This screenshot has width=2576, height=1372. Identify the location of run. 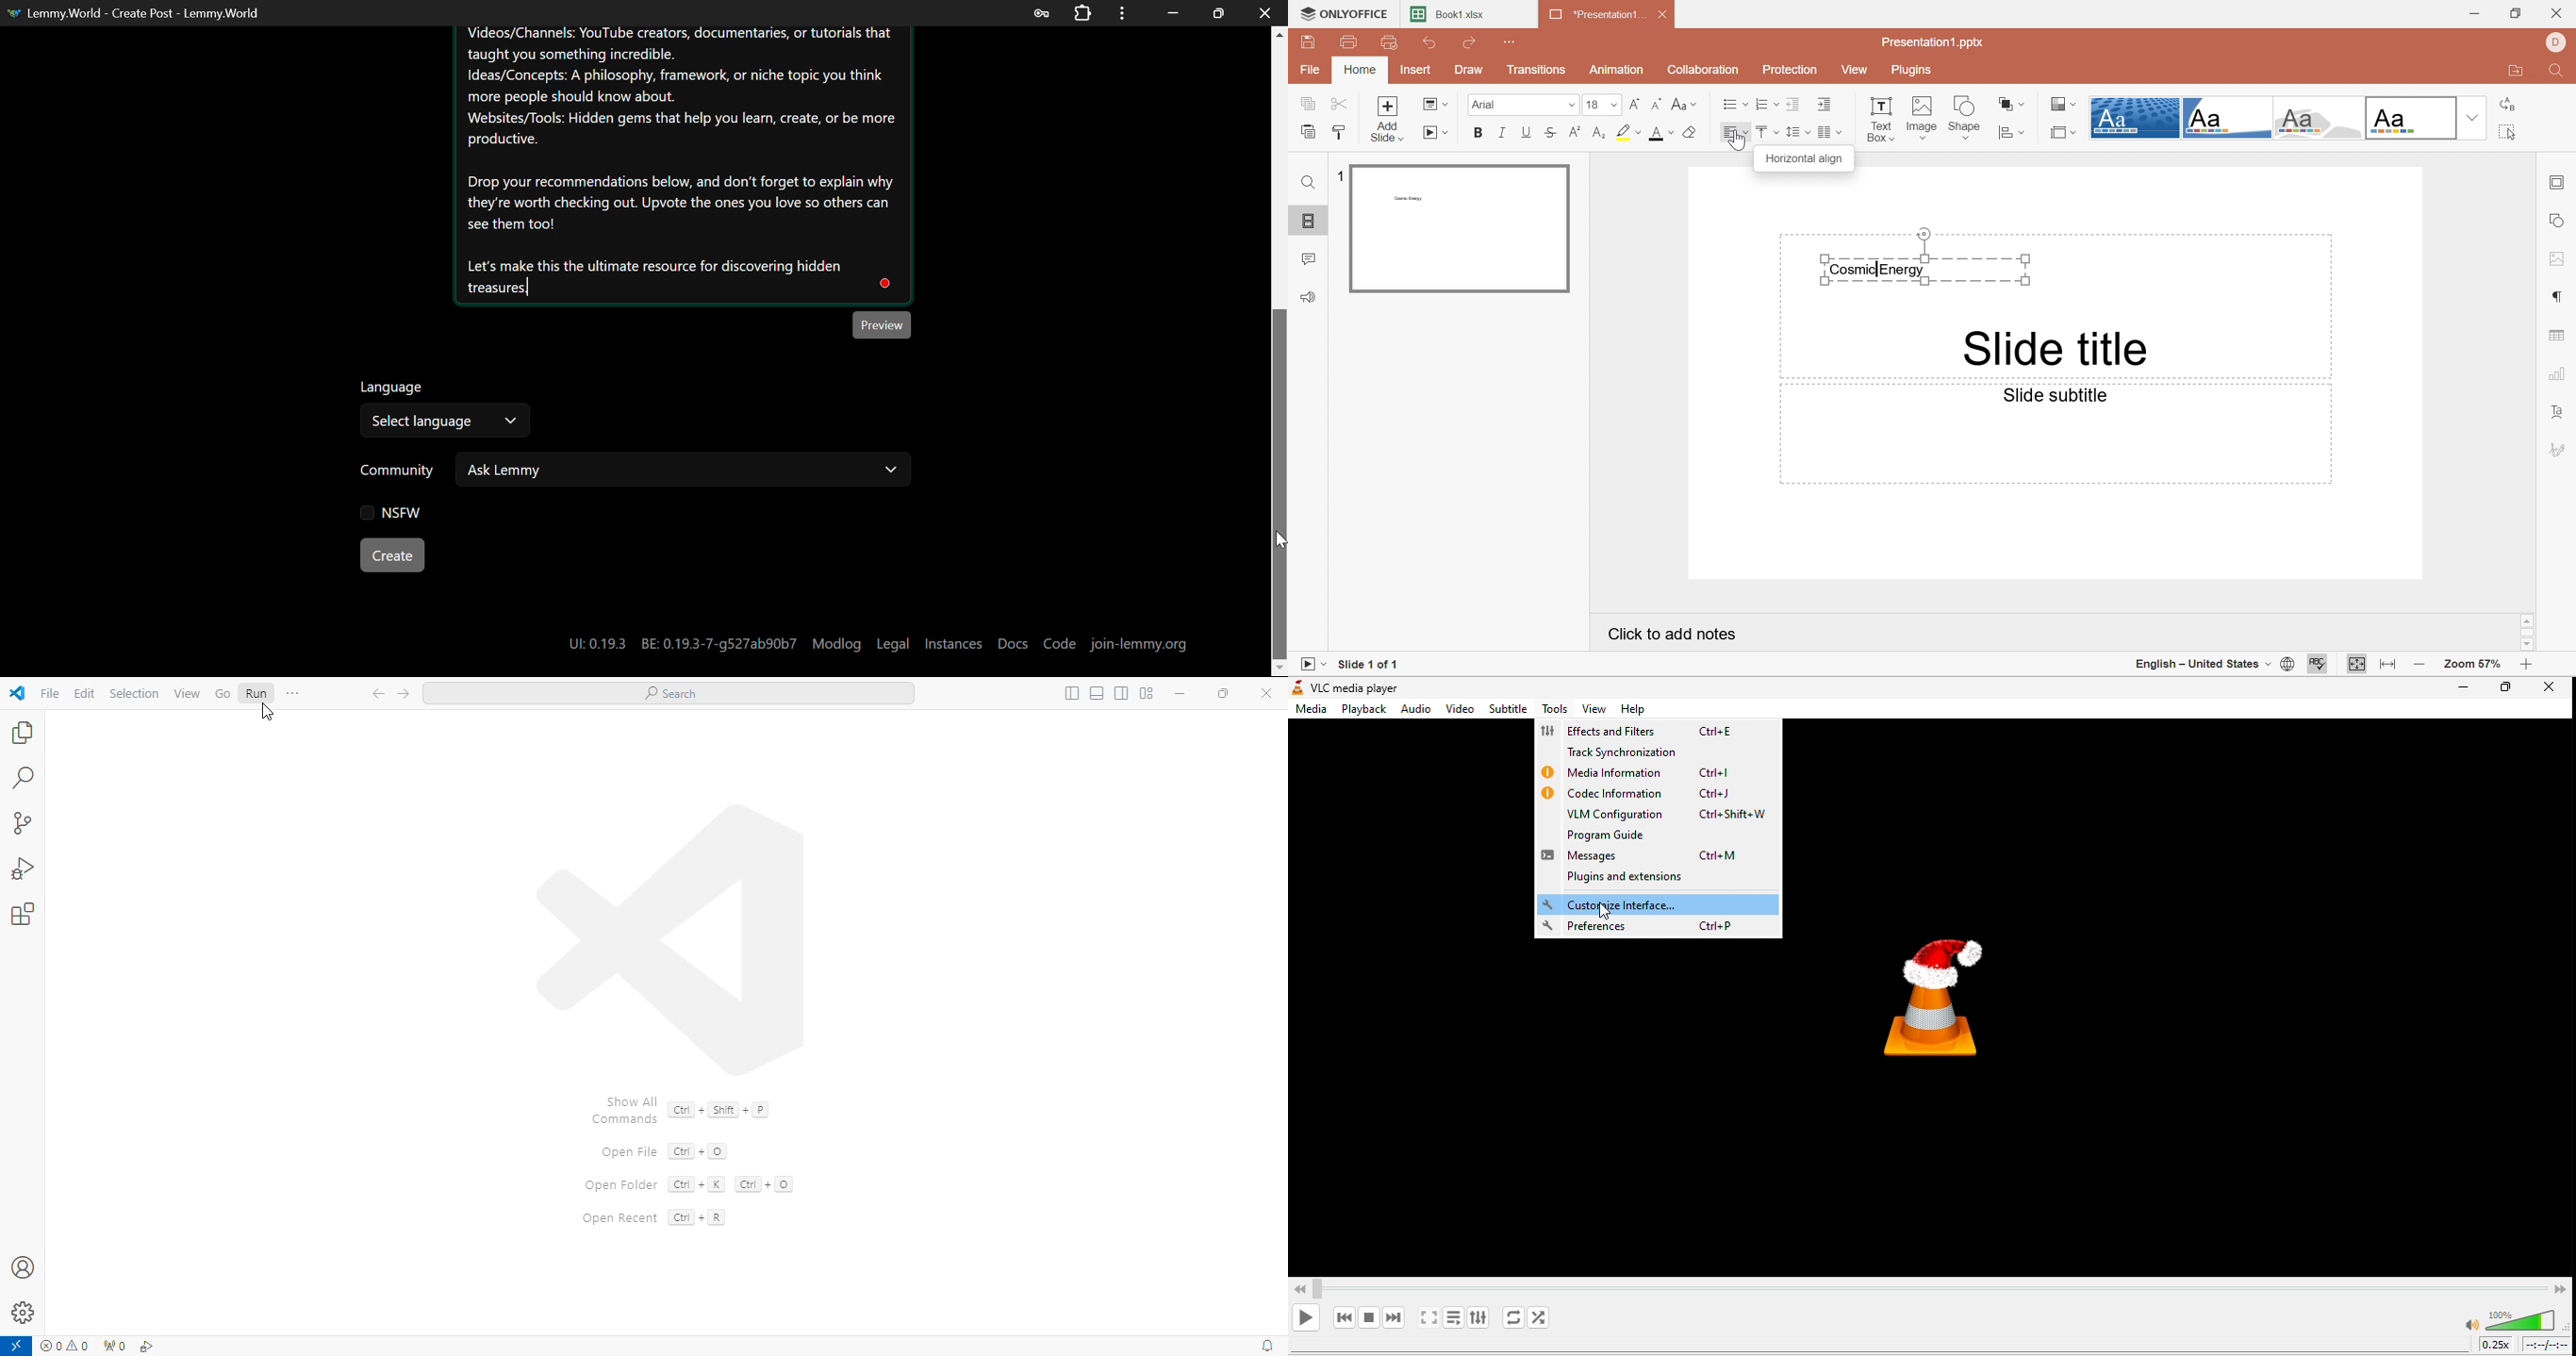
(256, 692).